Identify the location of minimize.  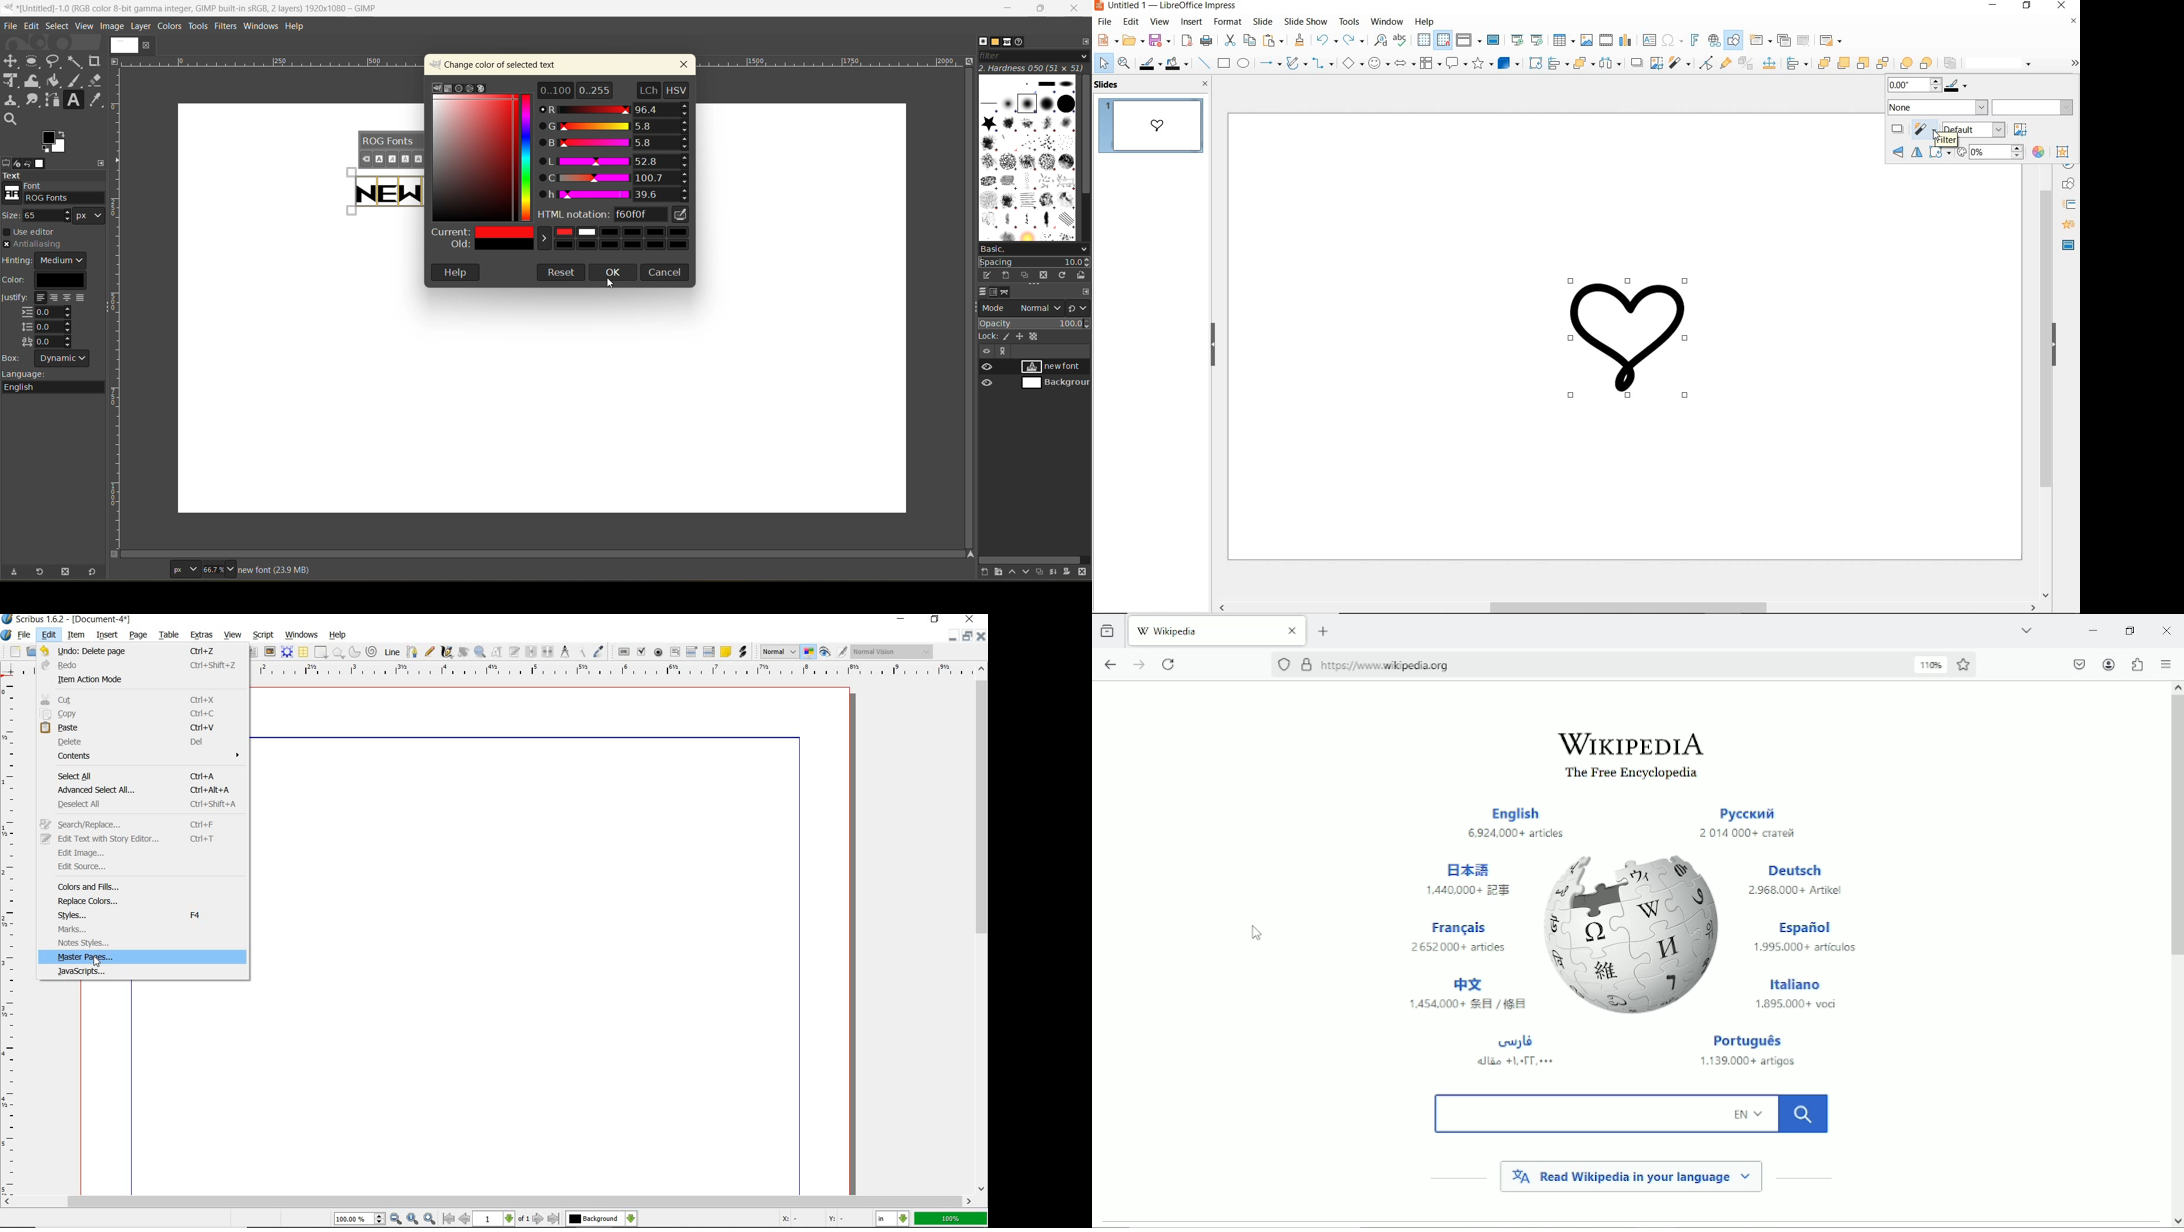
(902, 620).